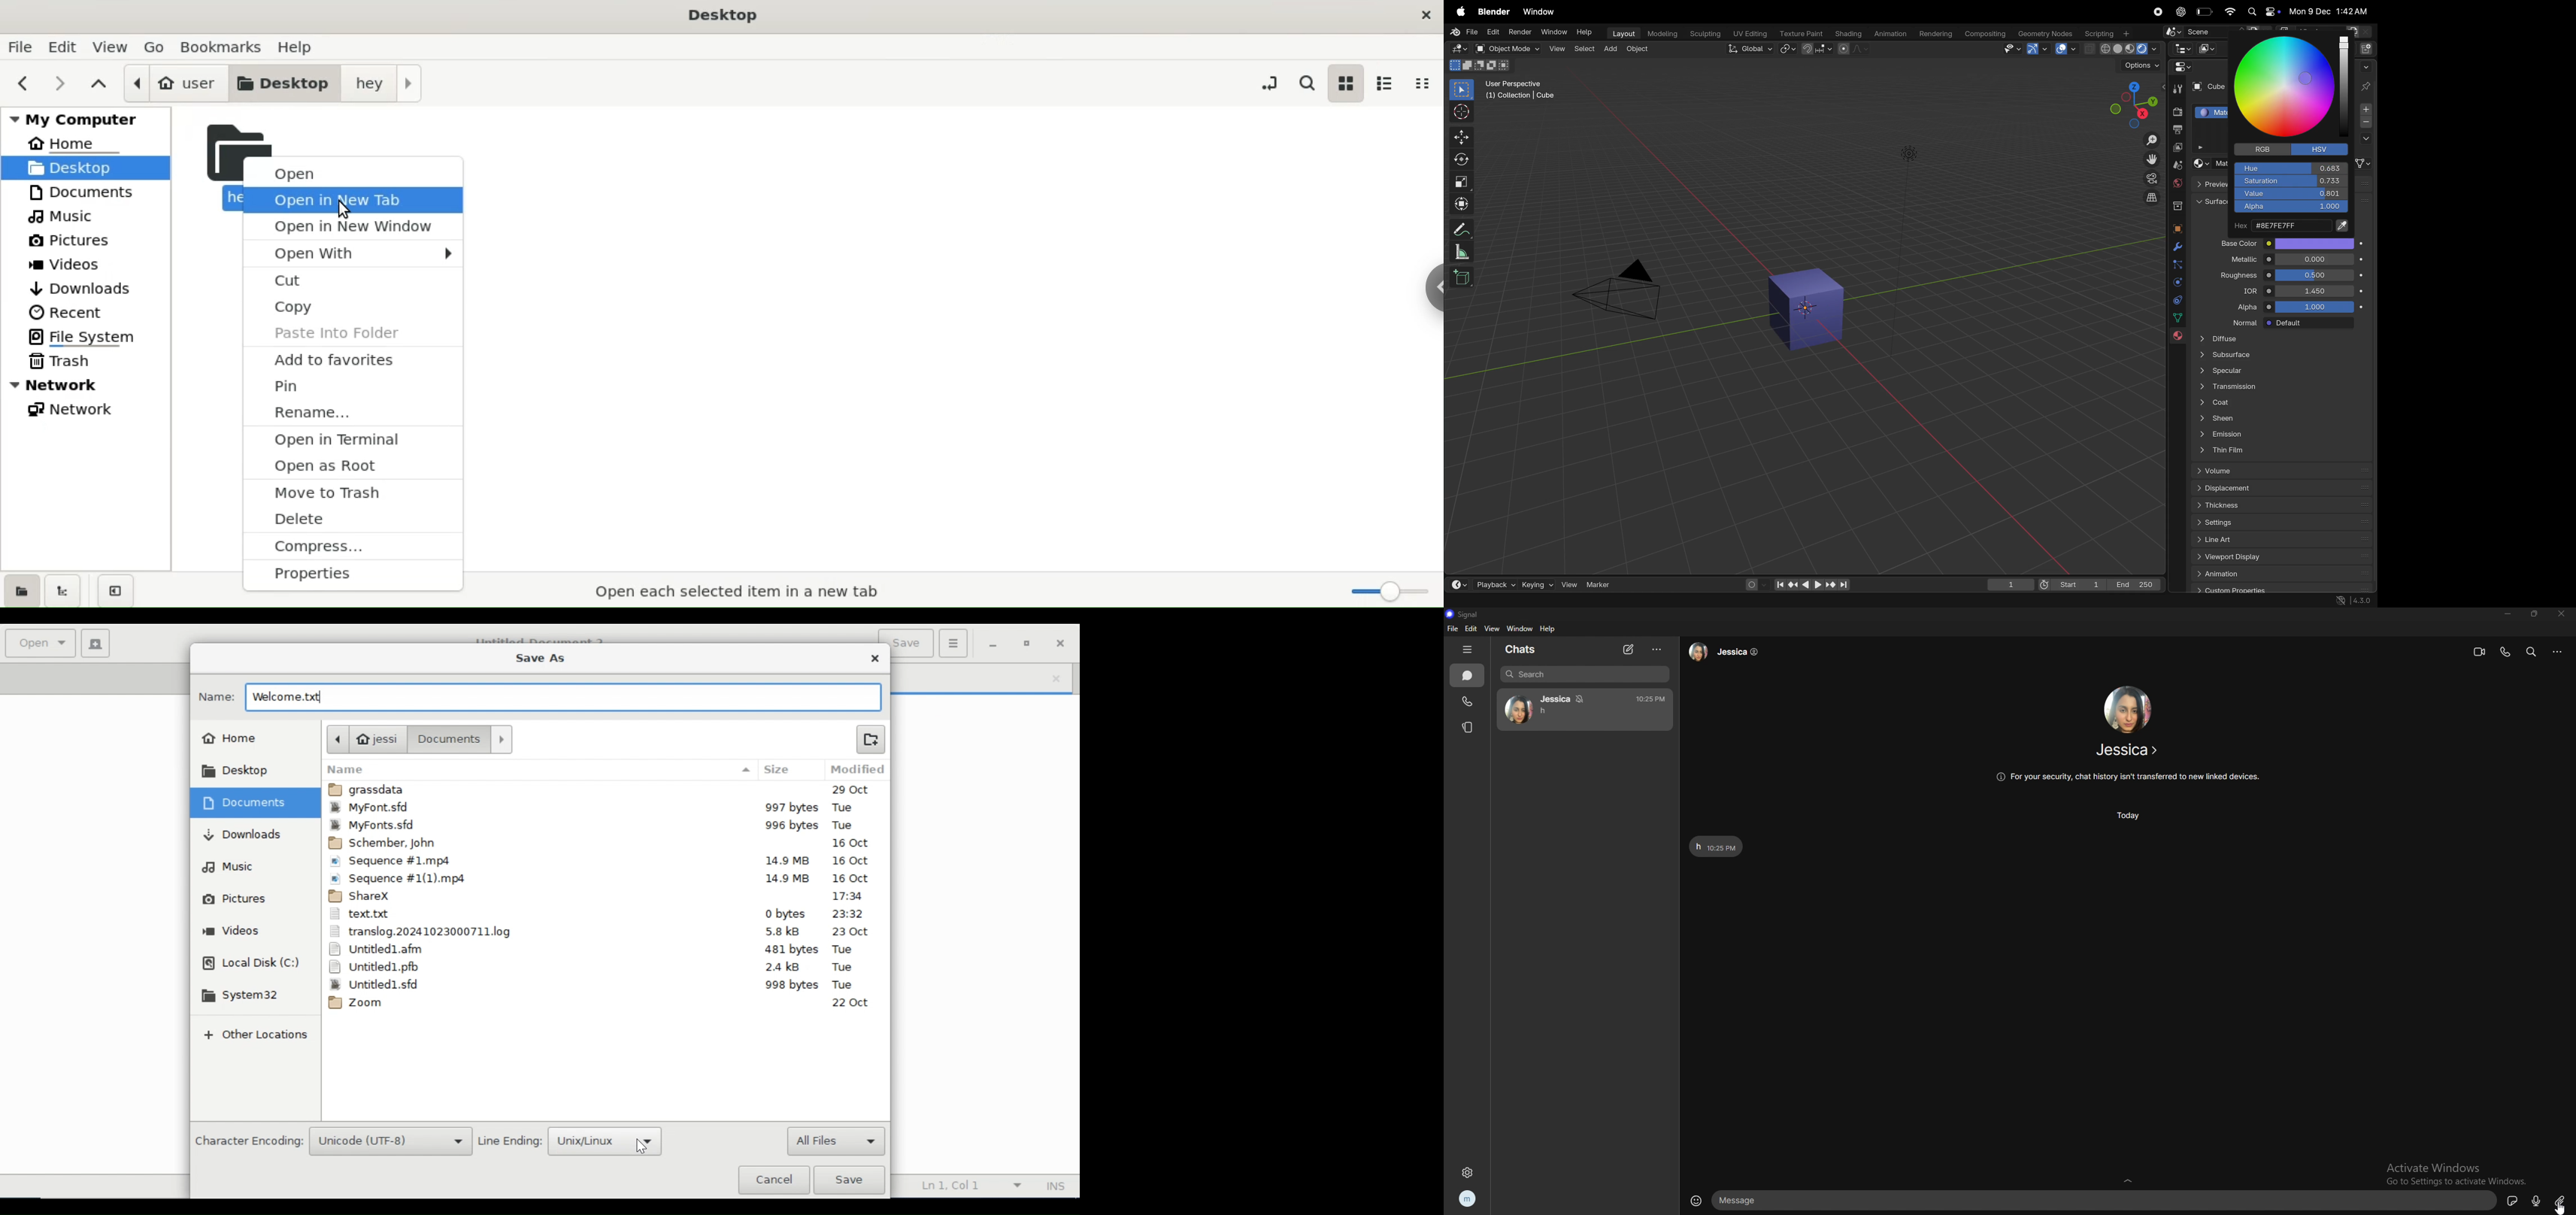 Image resolution: width=2576 pixels, height=1232 pixels. I want to click on jessi, so click(380, 739).